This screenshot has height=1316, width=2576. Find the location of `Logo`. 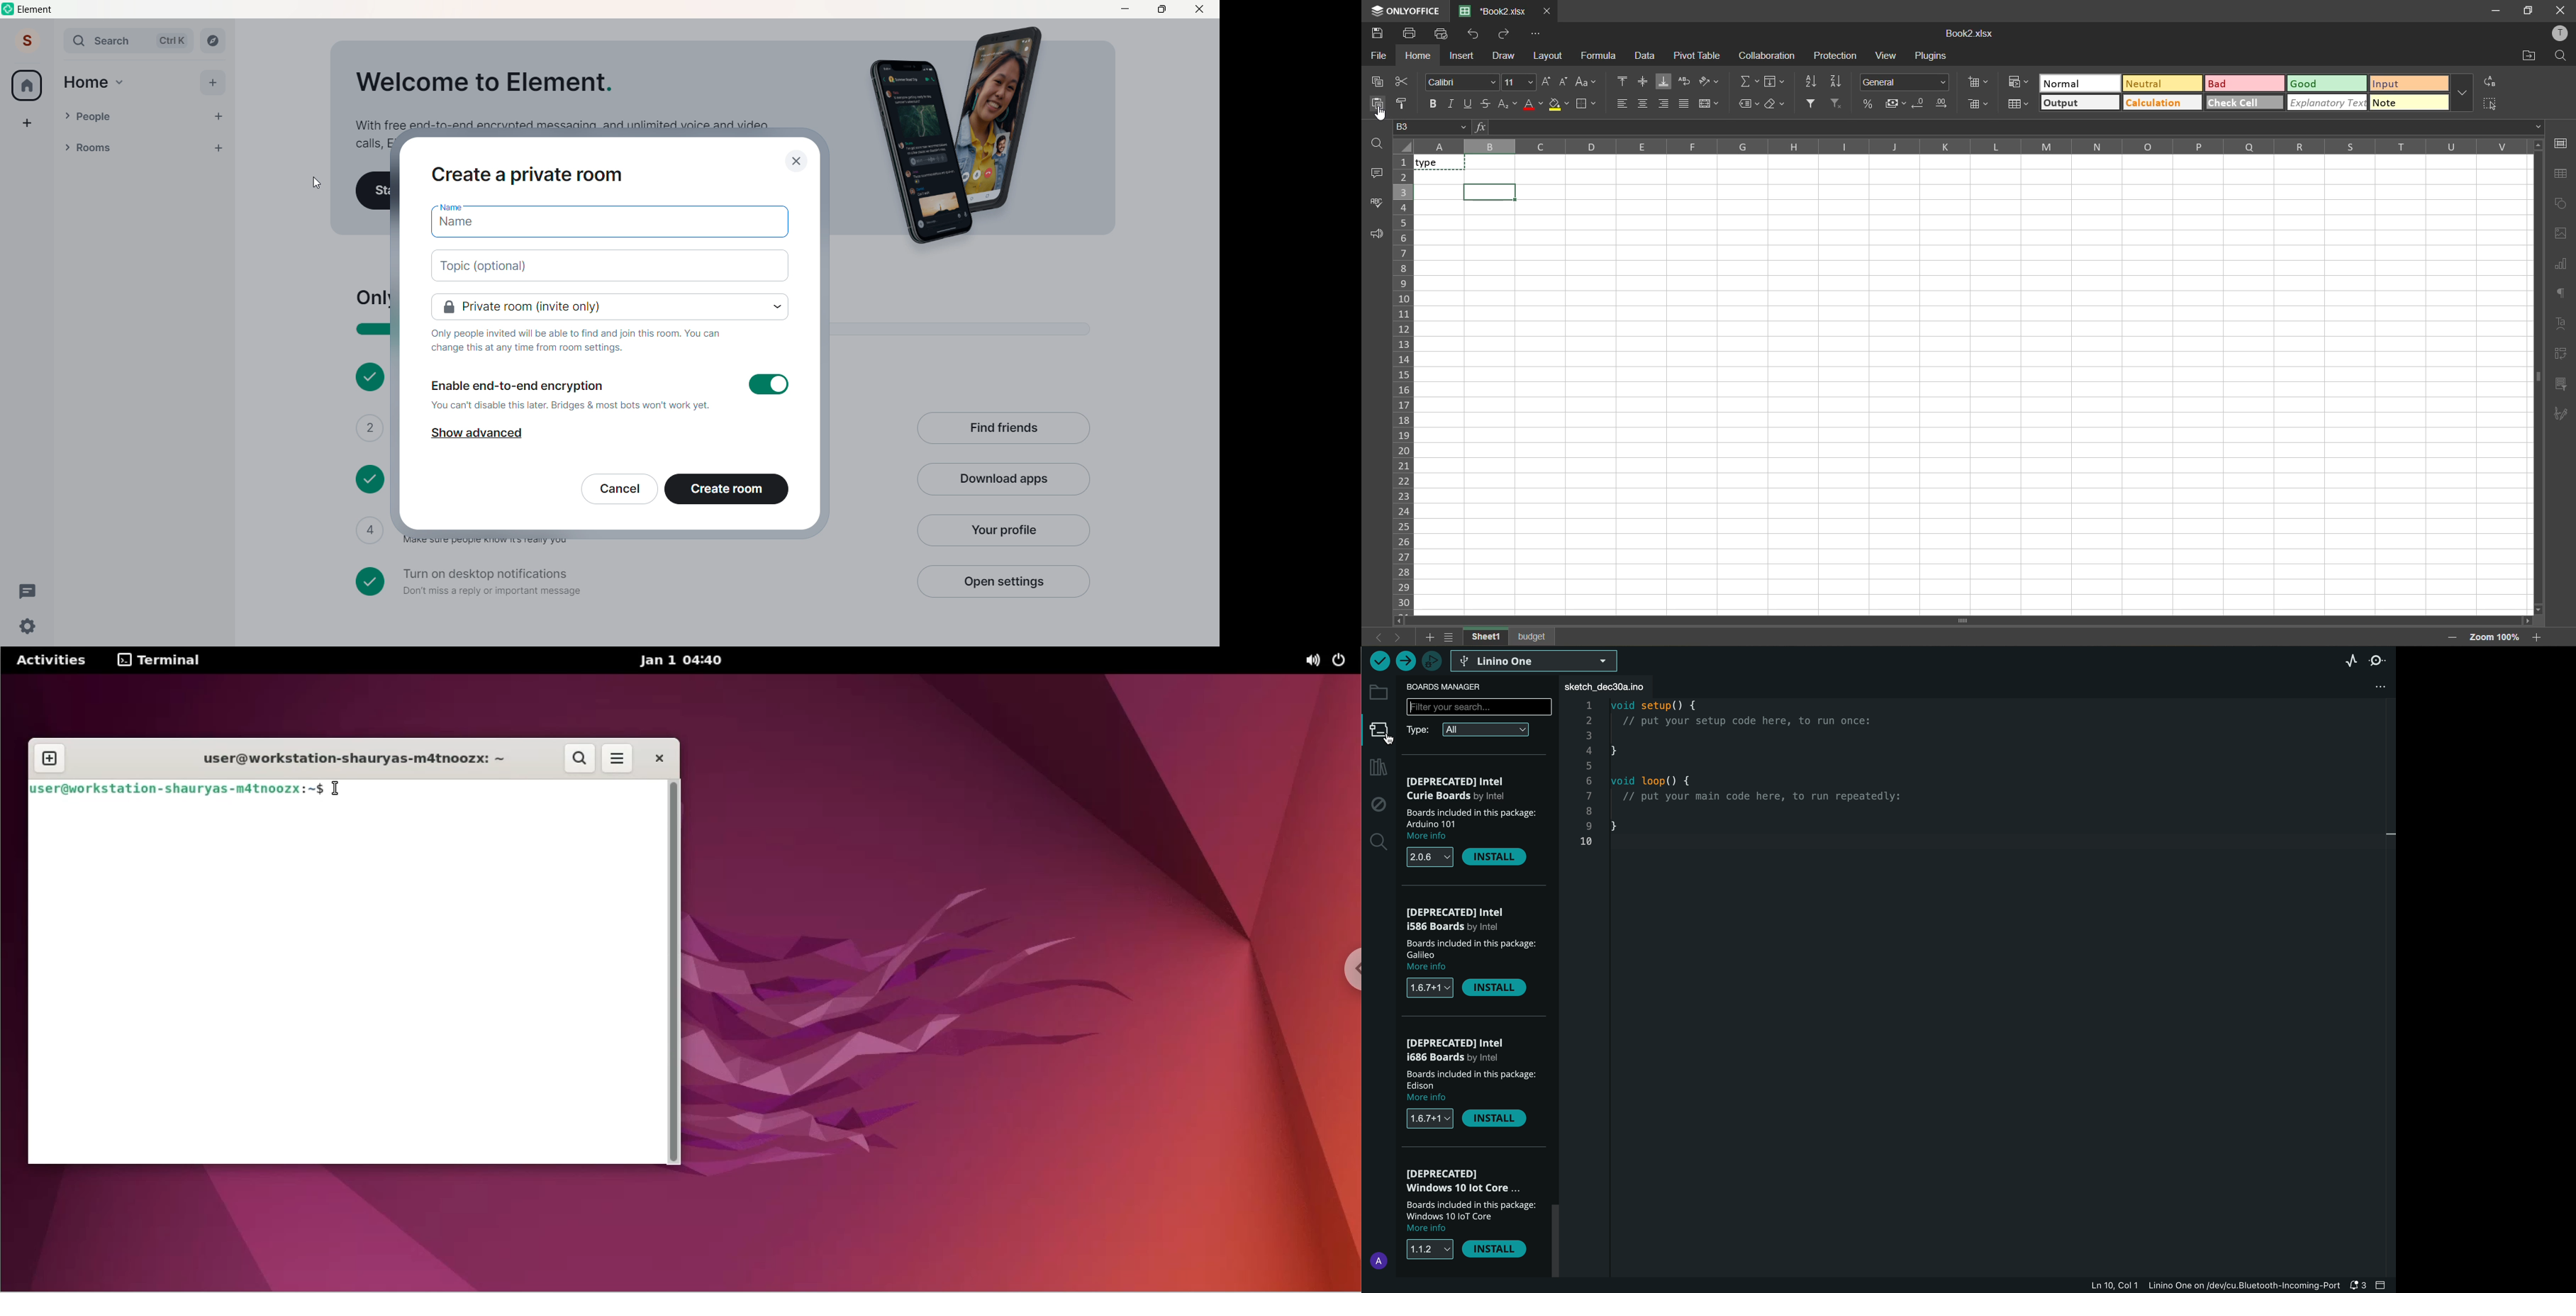

Logo is located at coordinates (9, 9).